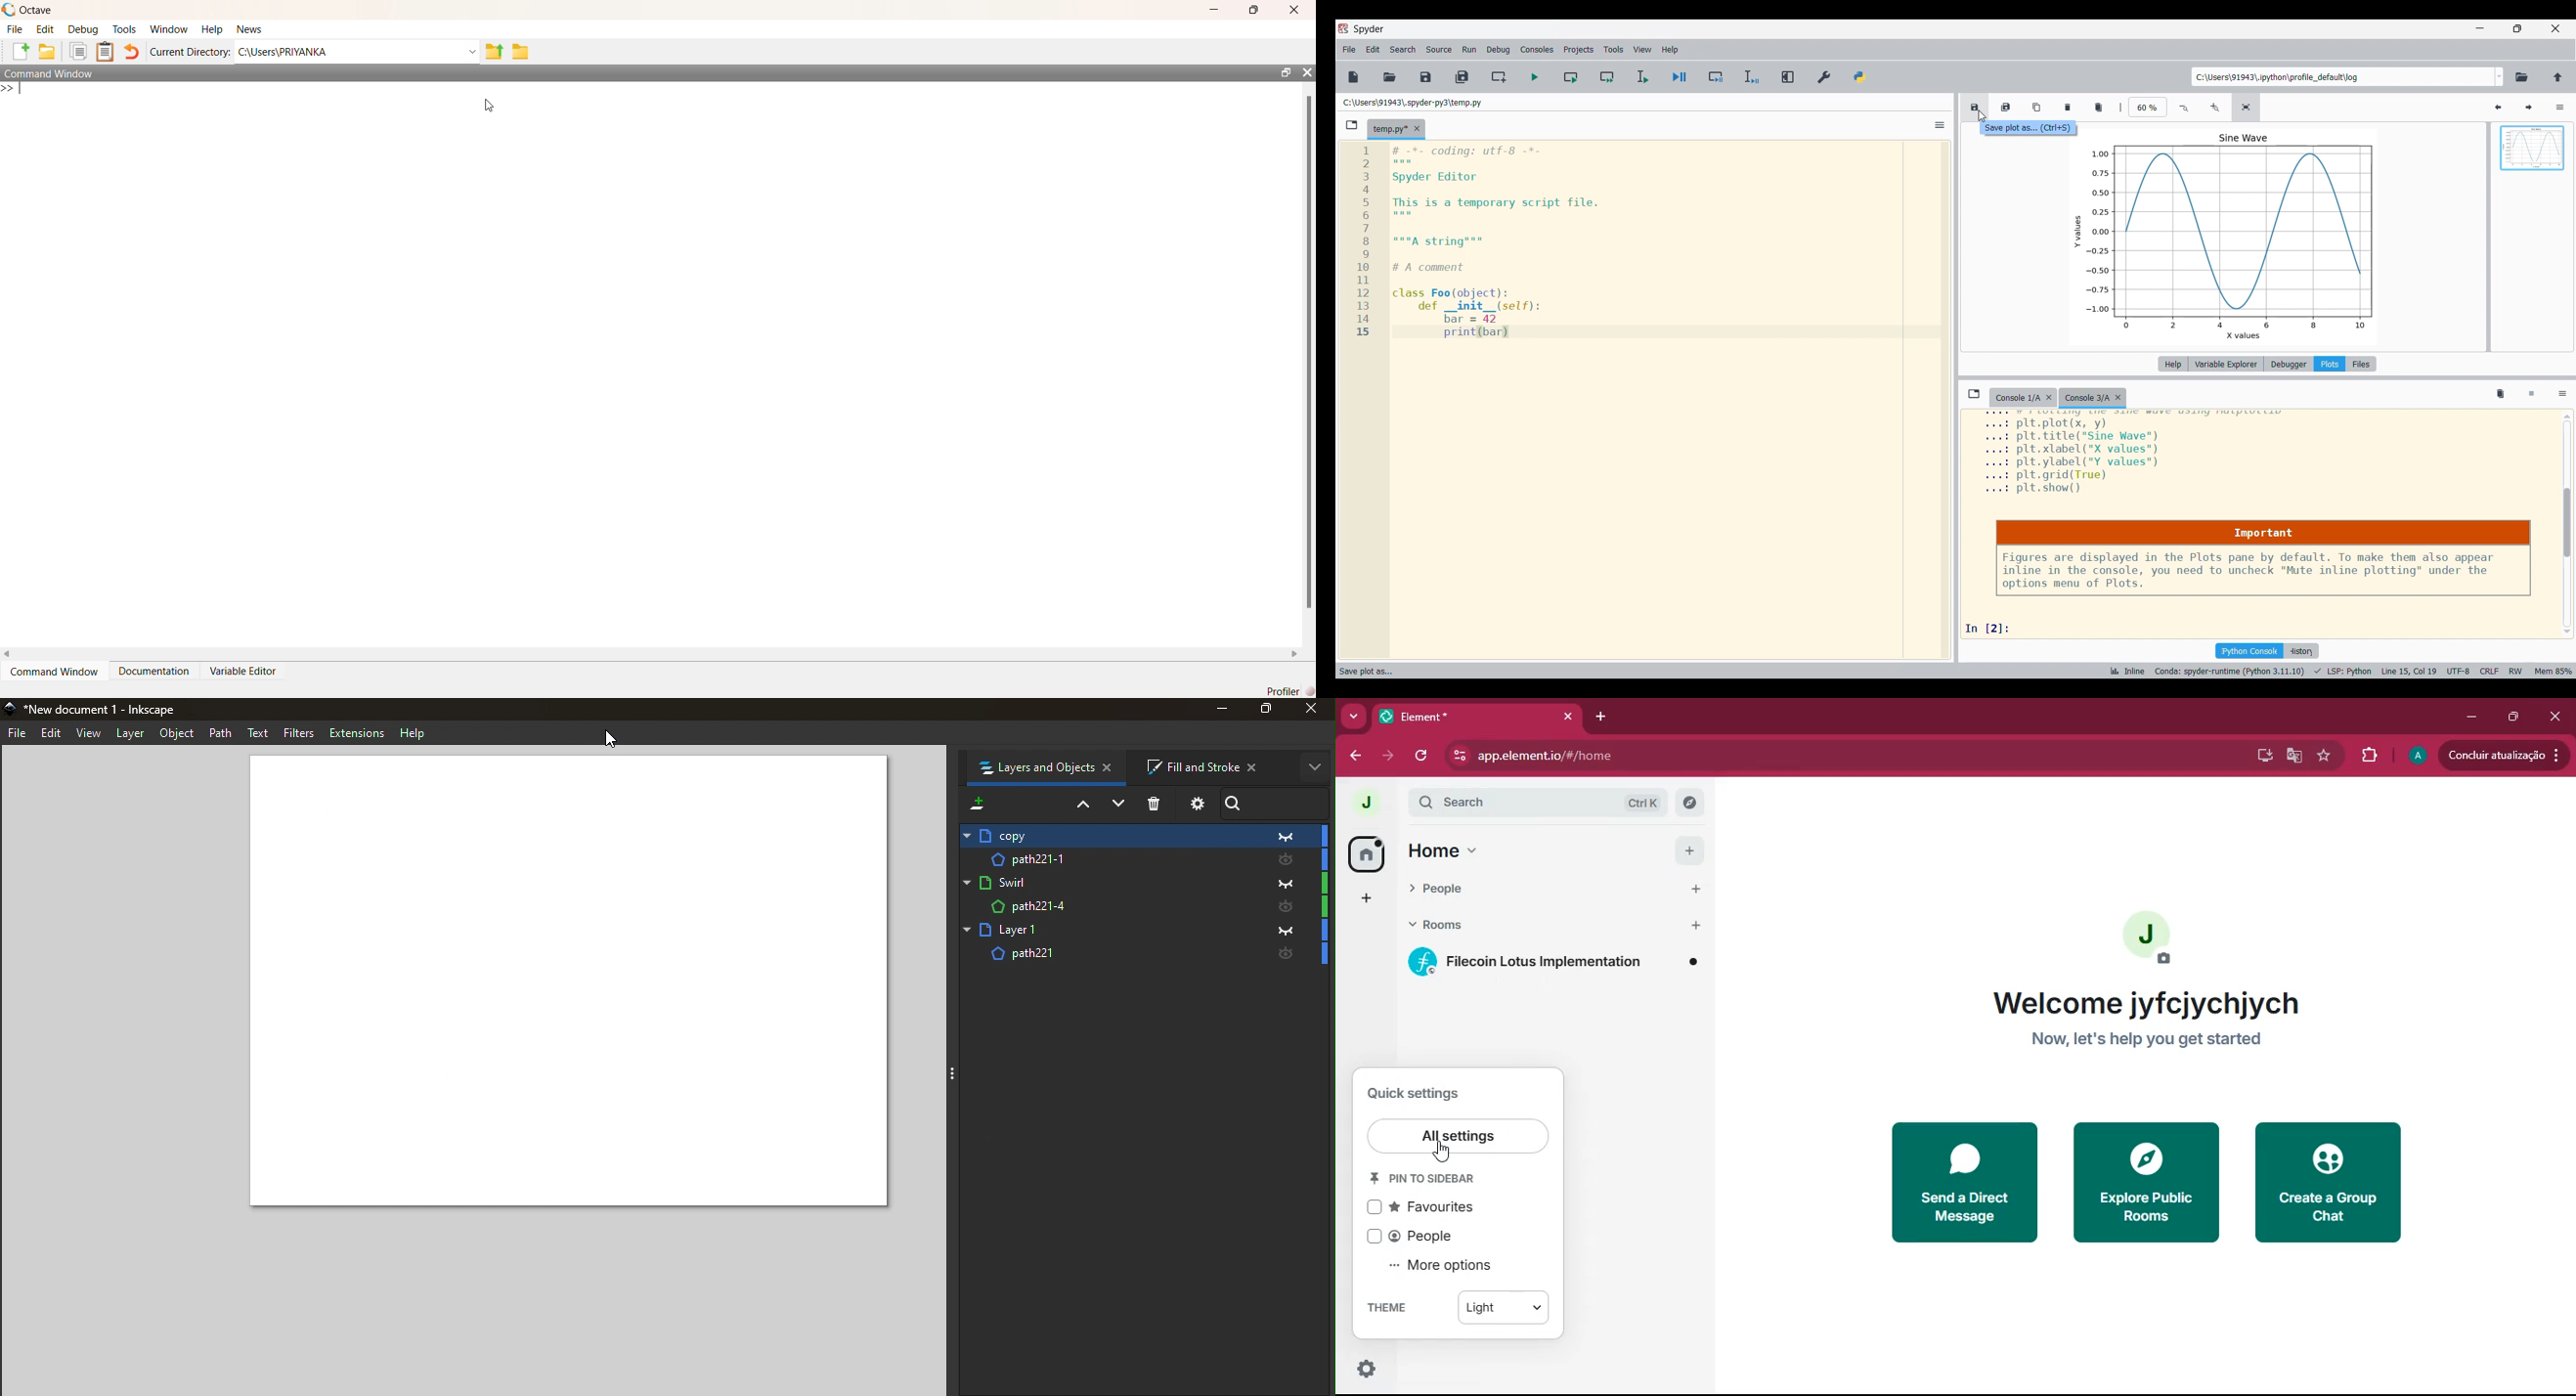  I want to click on hide/unhide layer, so click(1293, 837).